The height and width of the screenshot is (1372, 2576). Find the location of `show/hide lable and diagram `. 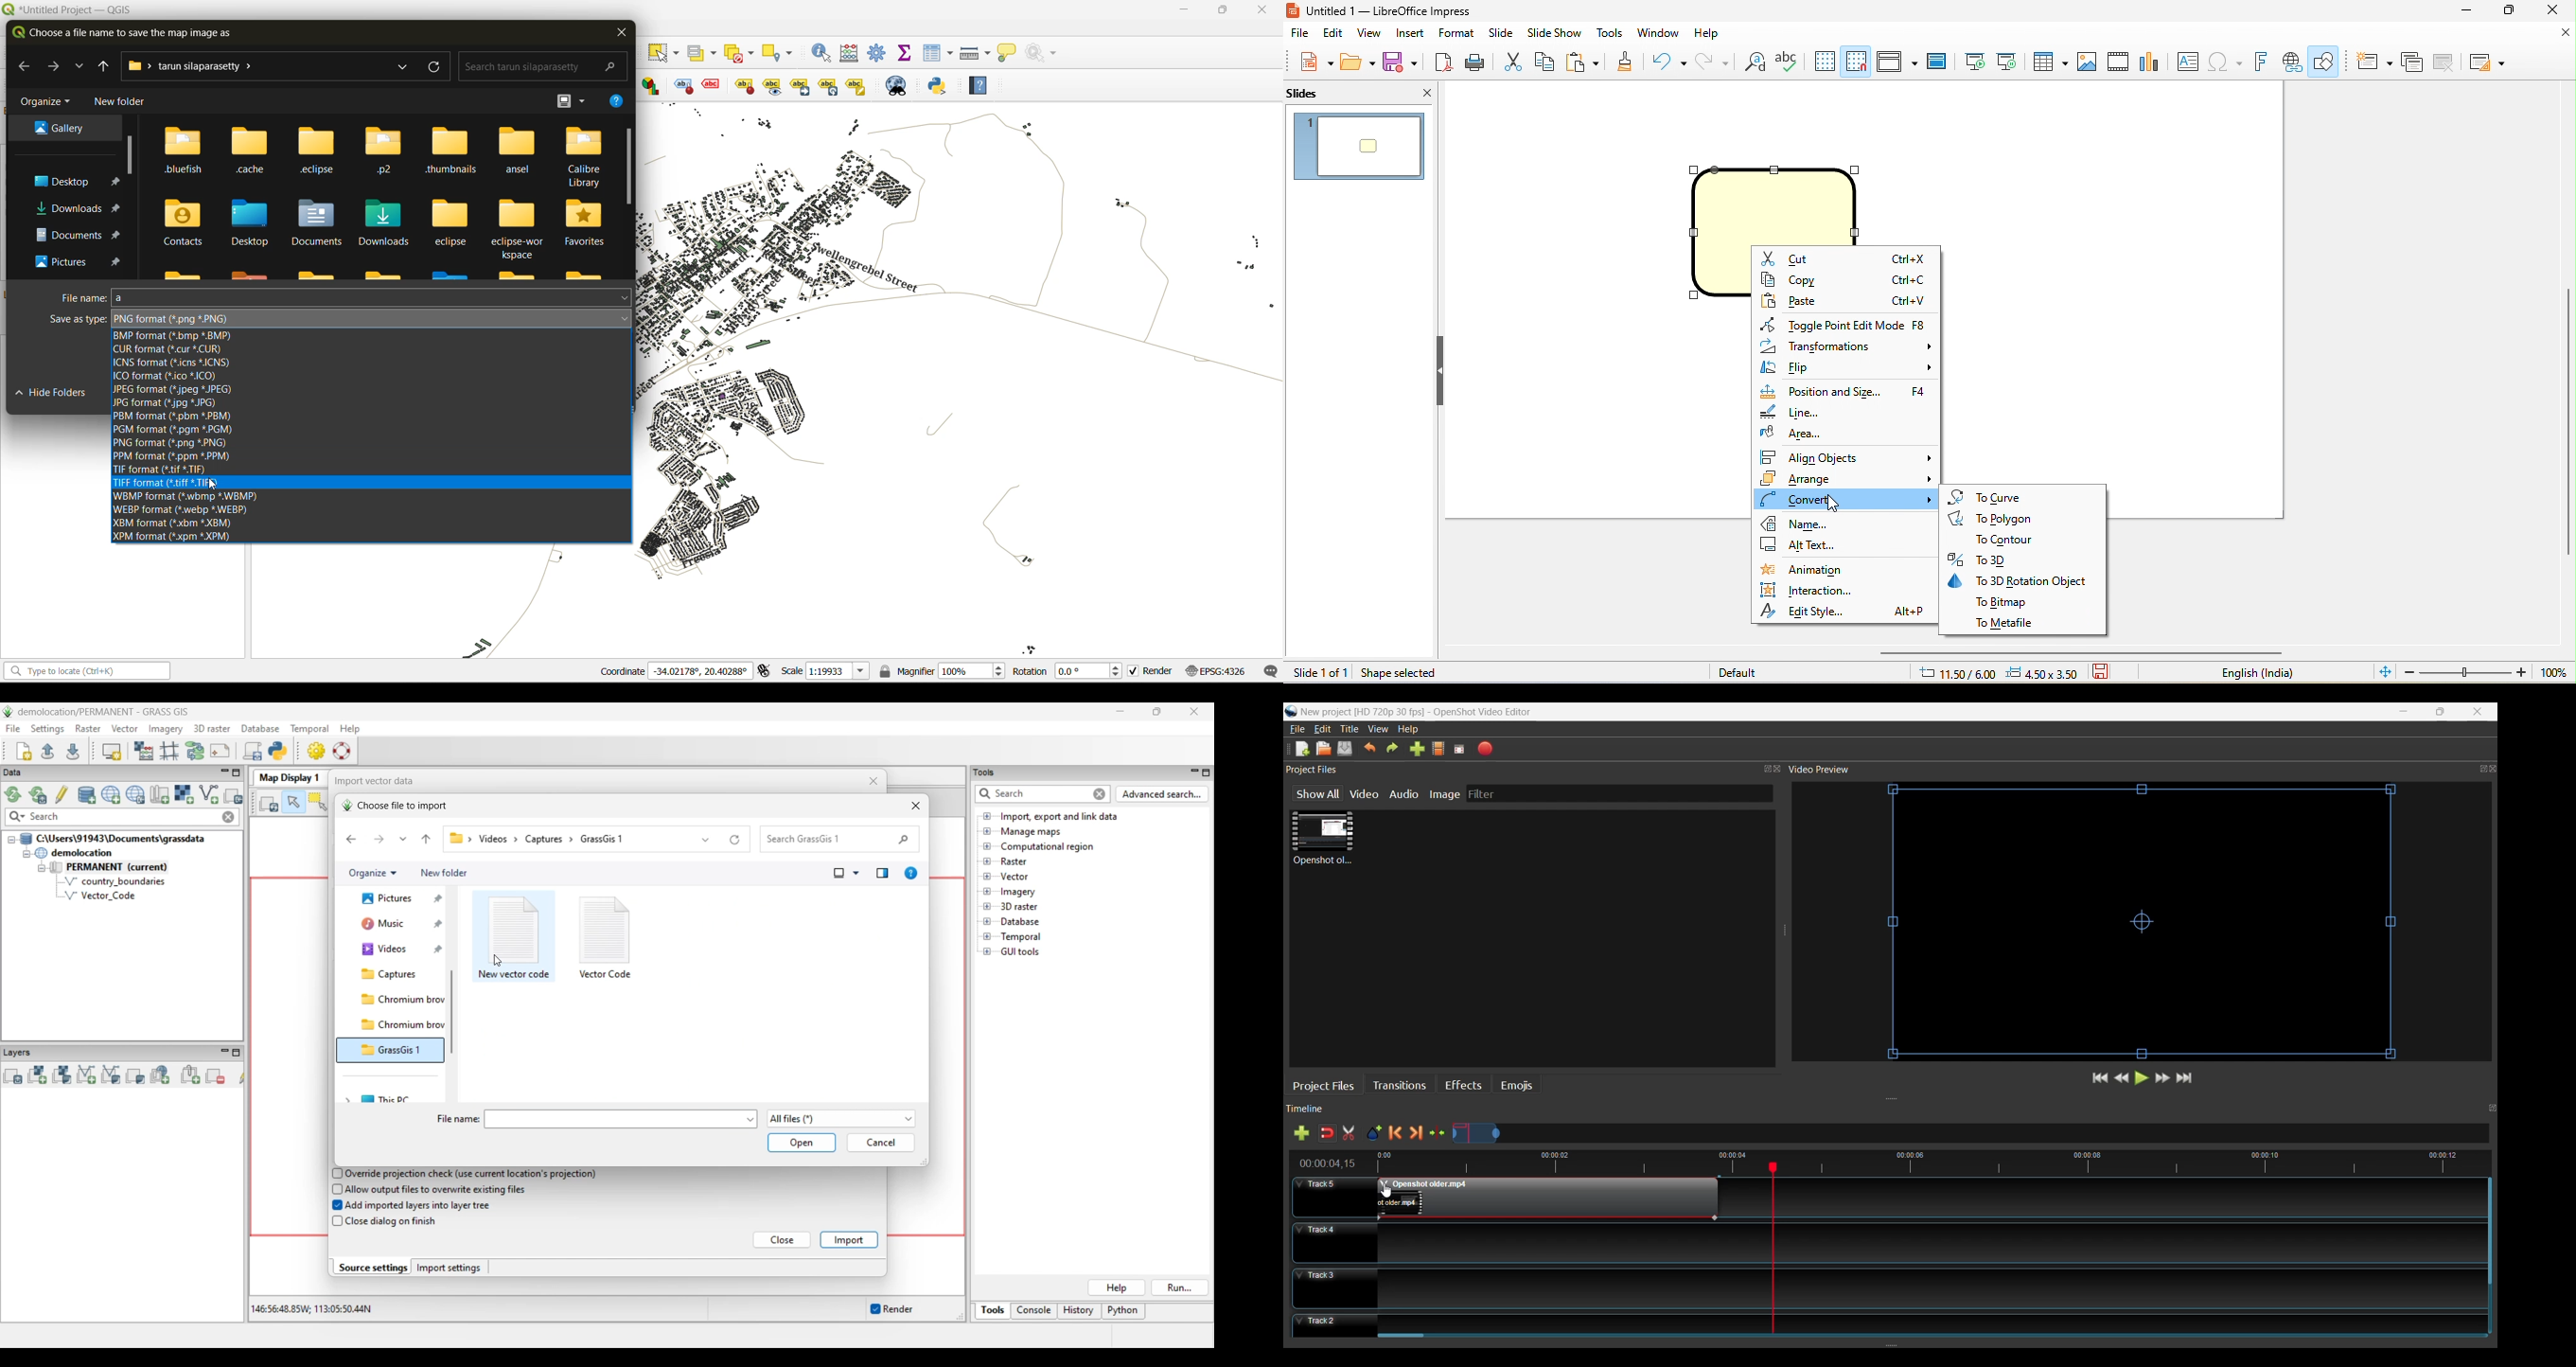

show/hide lable and diagram  is located at coordinates (743, 85).